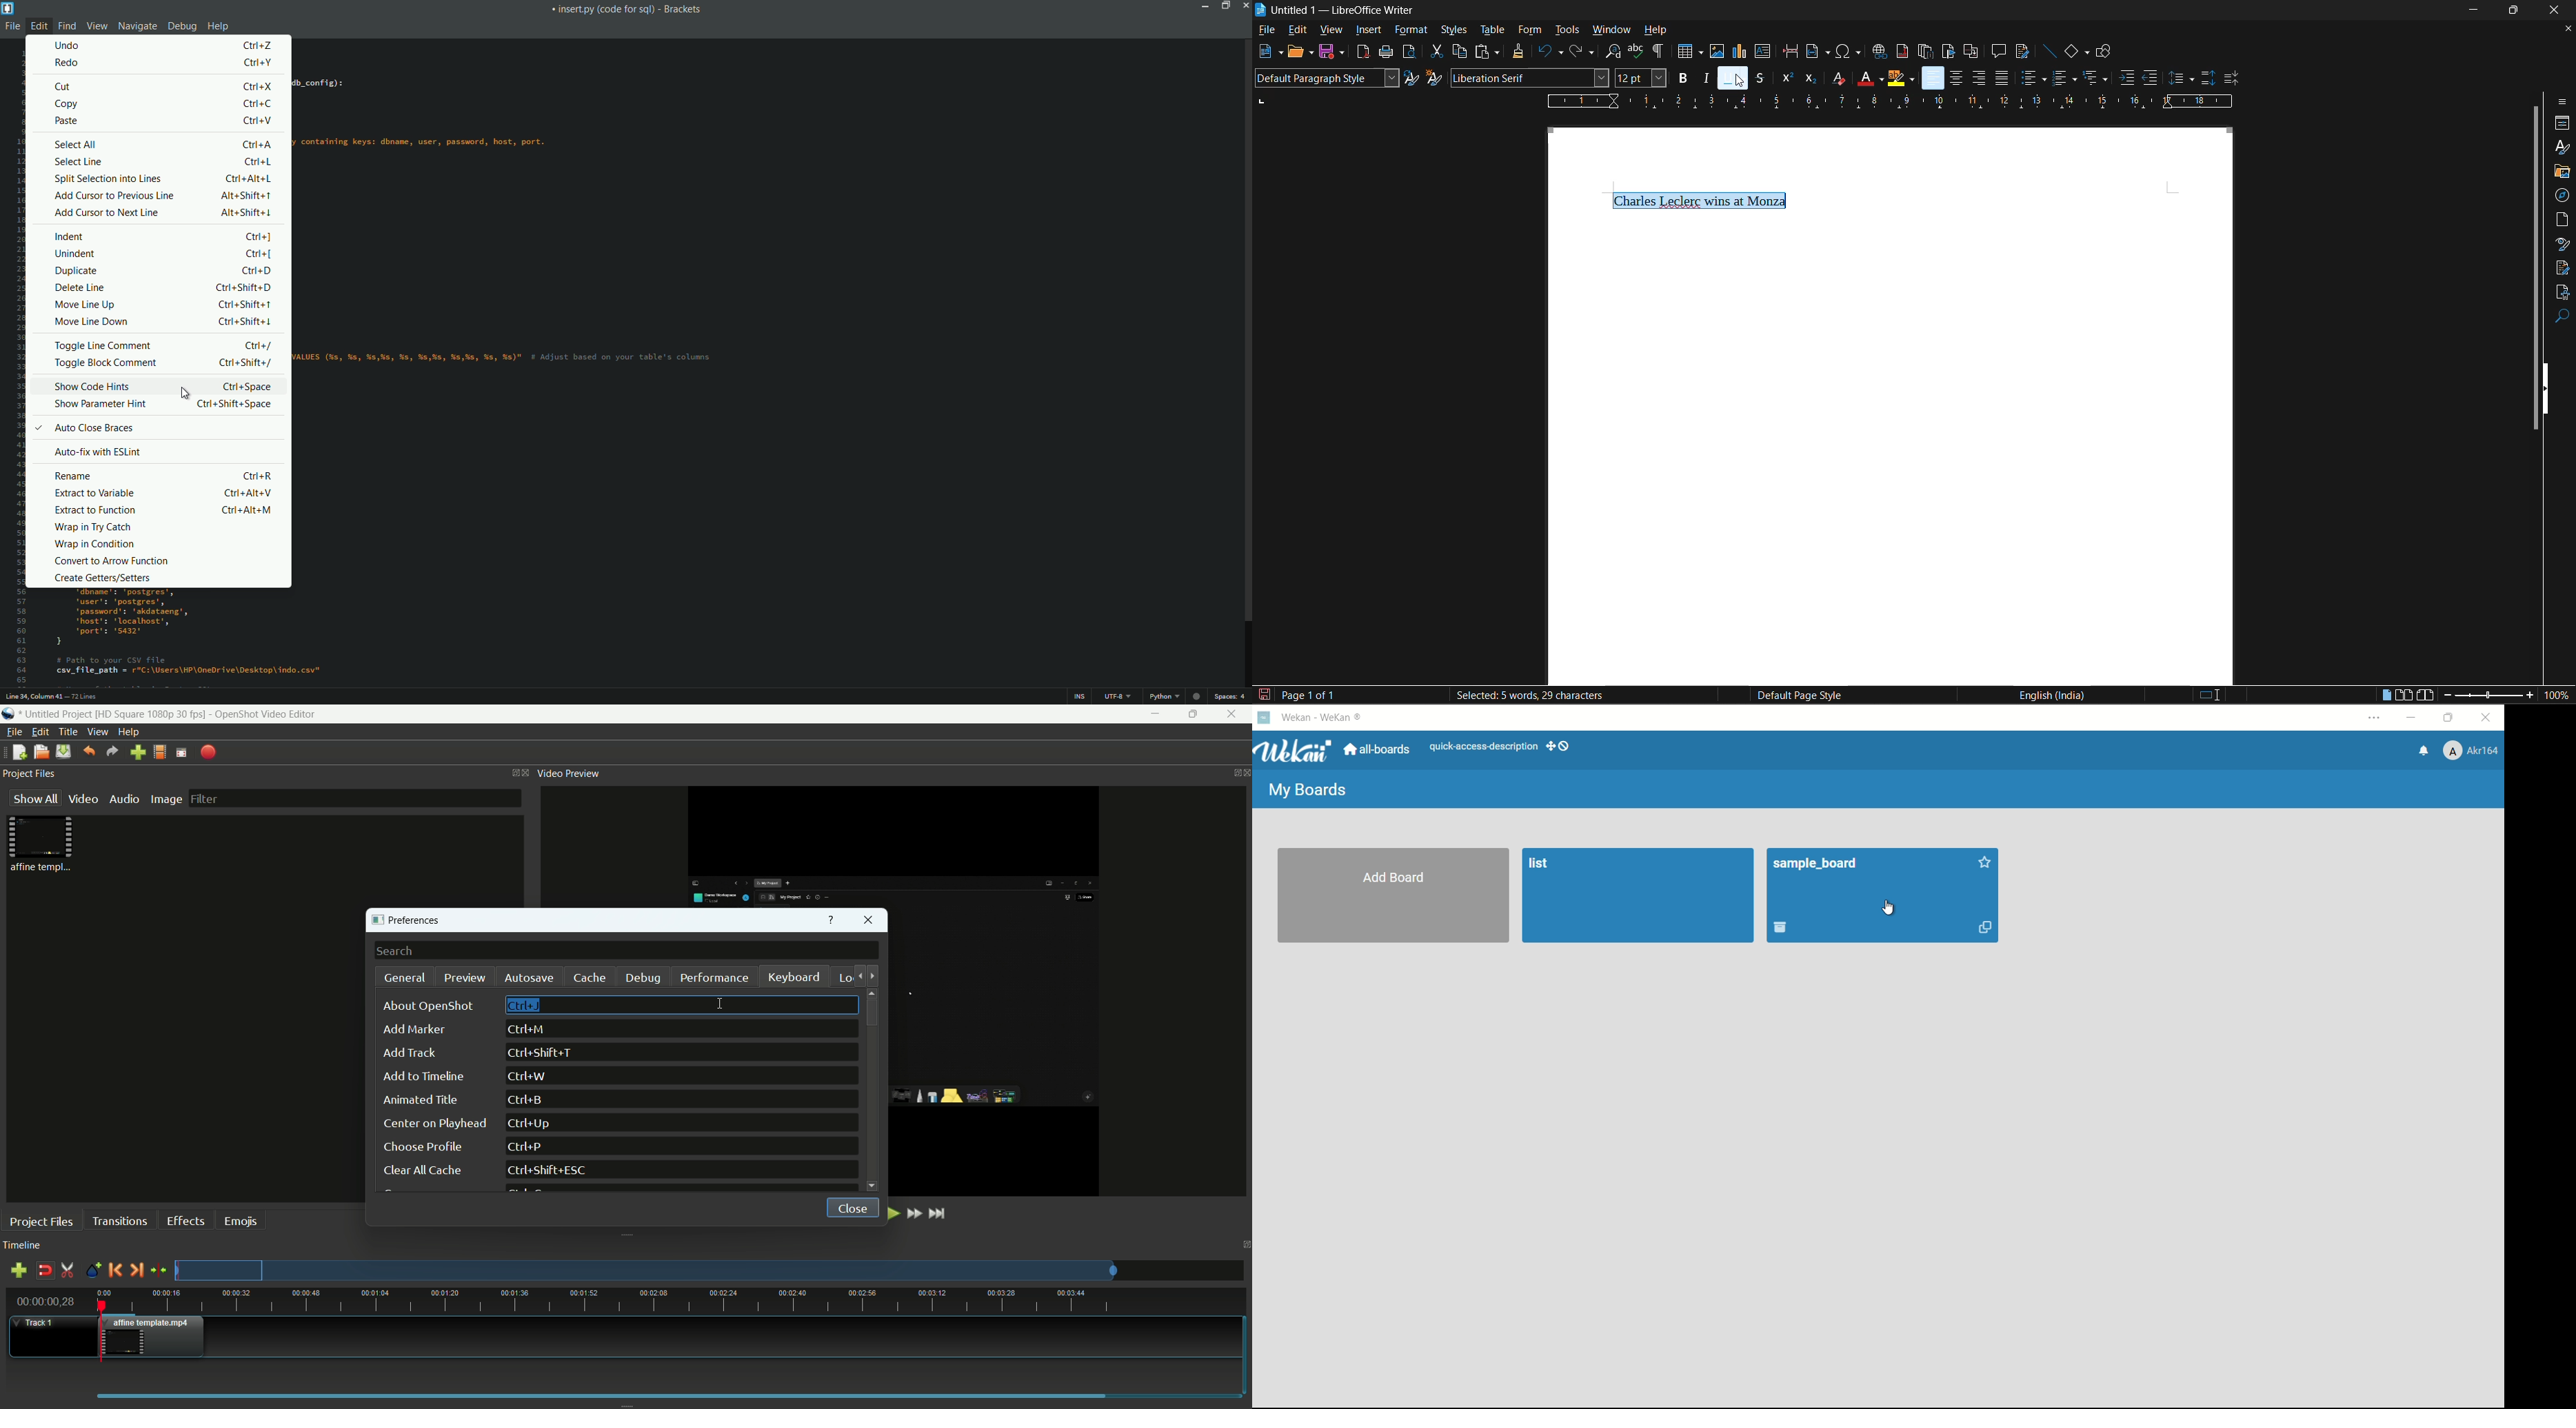 The width and height of the screenshot is (2576, 1428). I want to click on minimize, so click(2475, 8).